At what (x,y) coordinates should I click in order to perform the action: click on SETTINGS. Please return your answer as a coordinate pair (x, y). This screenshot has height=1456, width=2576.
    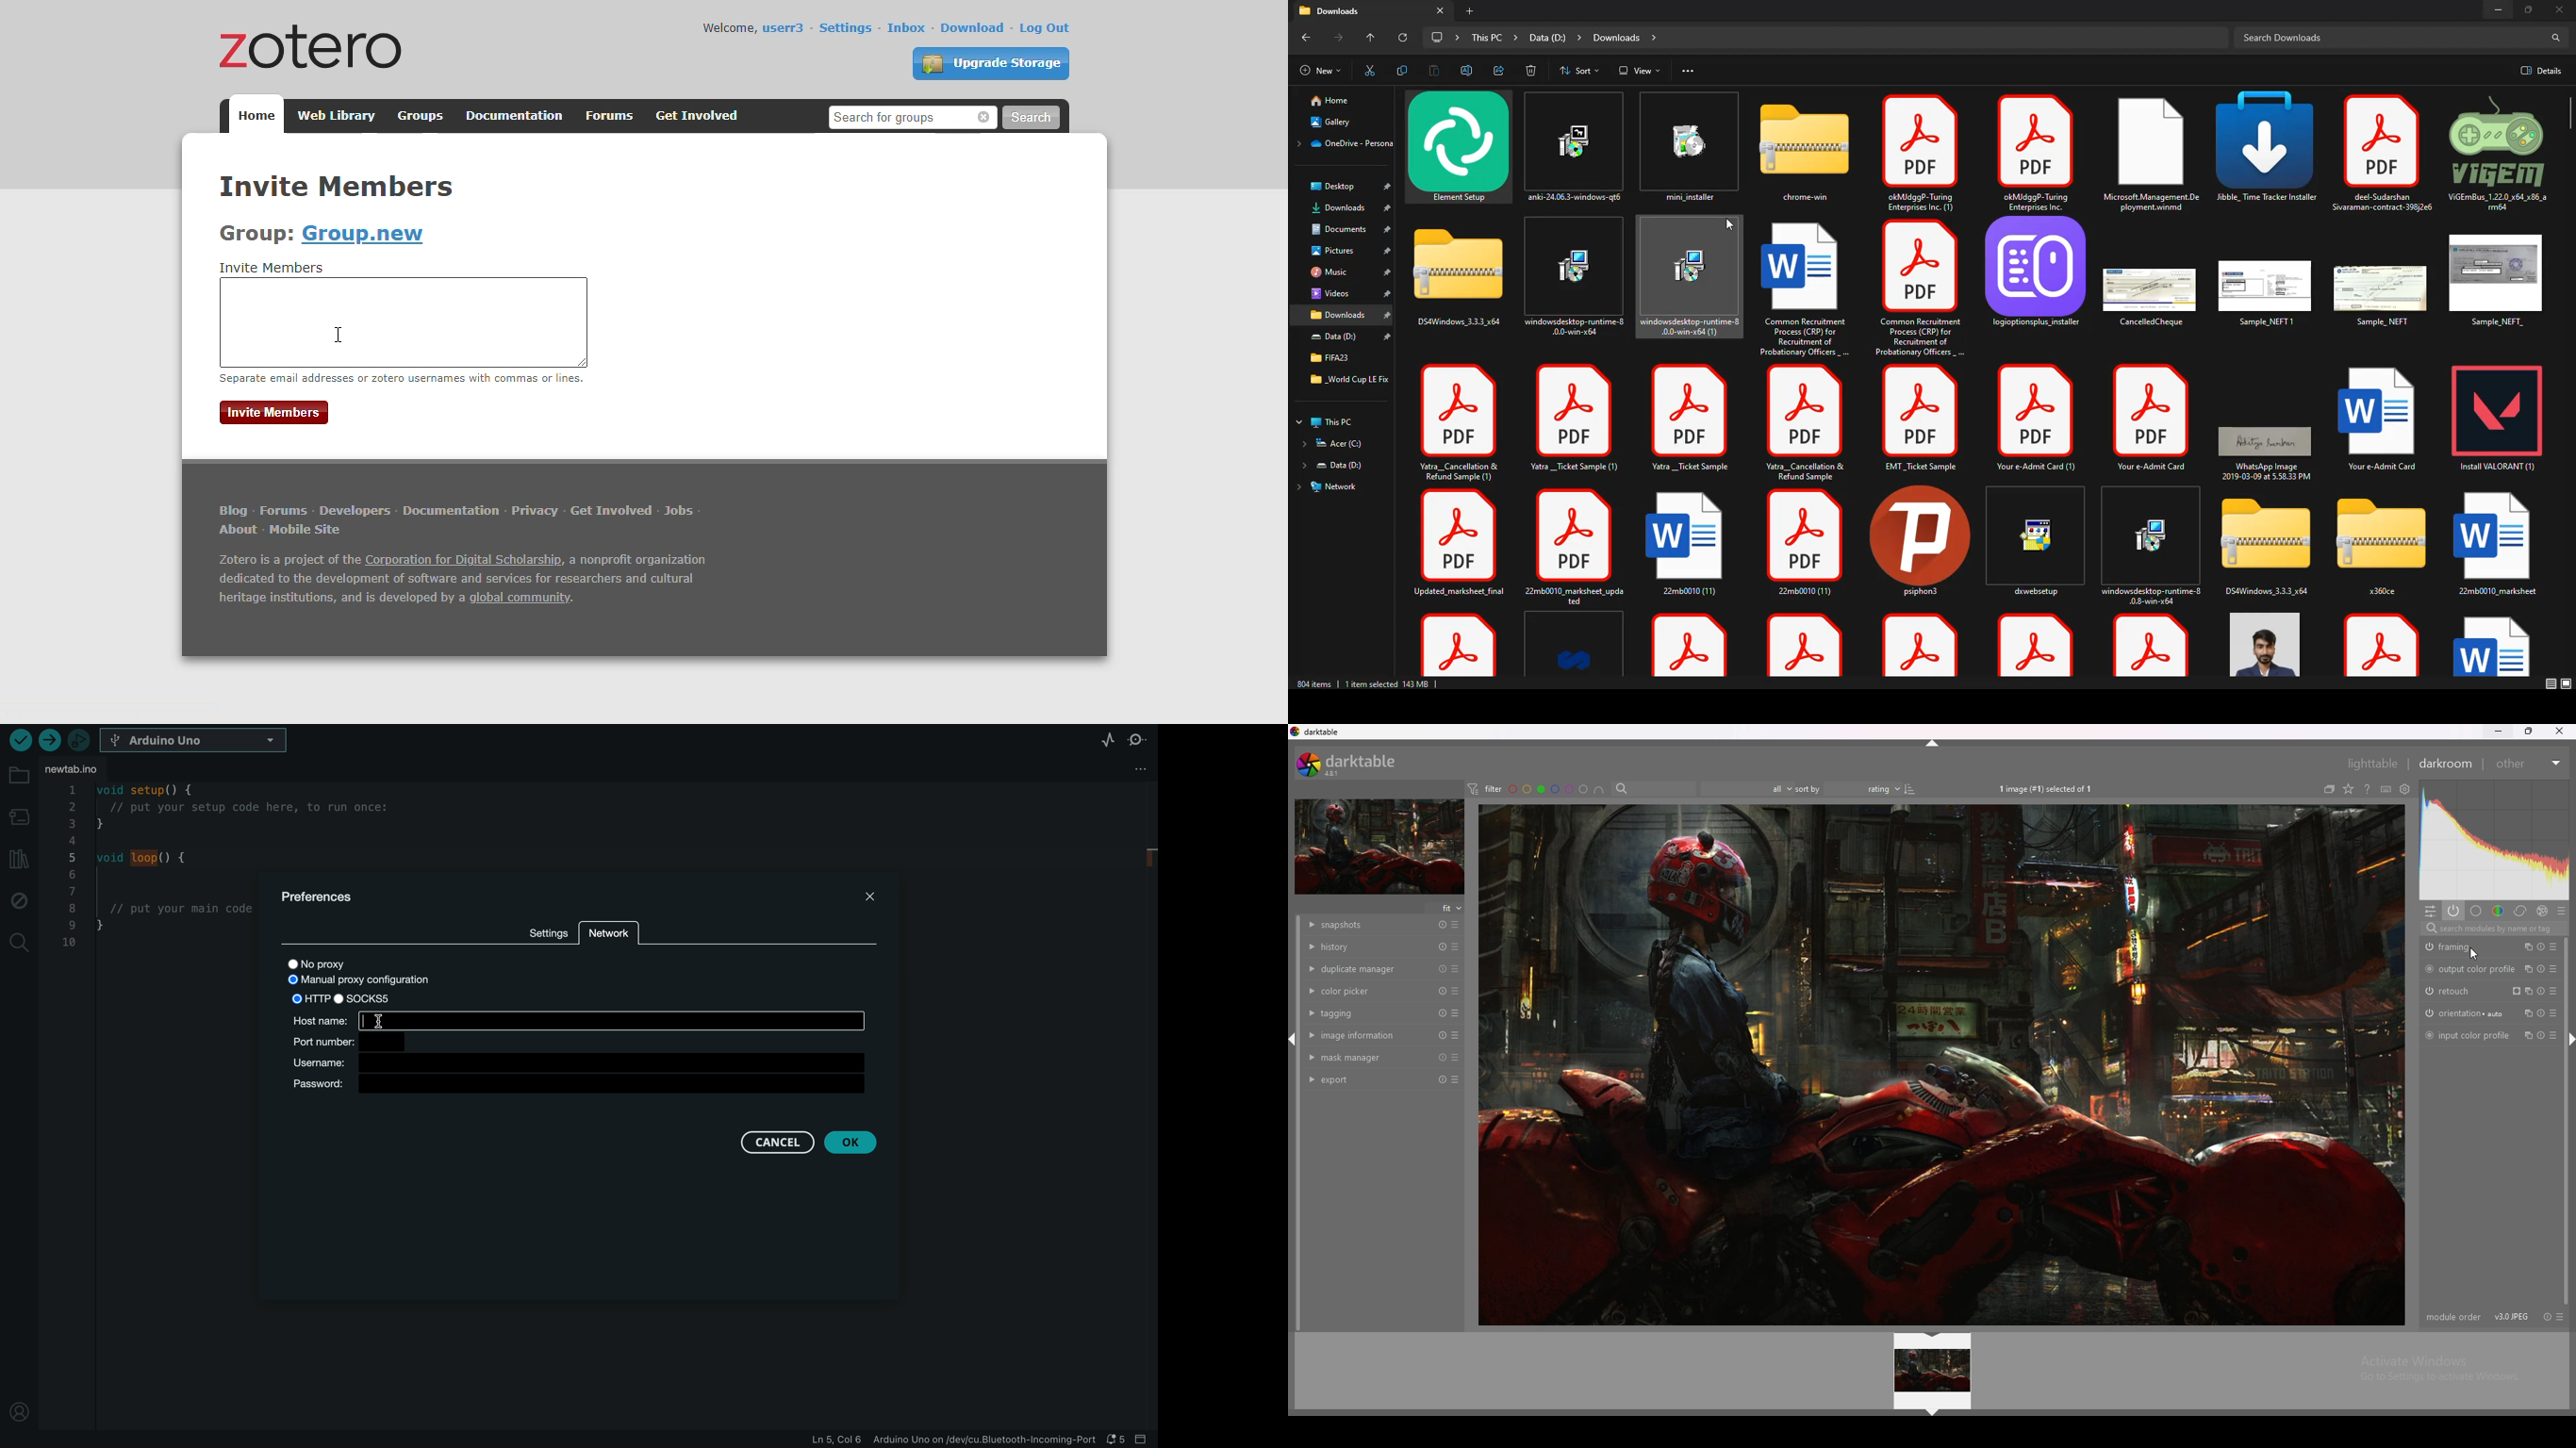
    Looking at the image, I should click on (547, 932).